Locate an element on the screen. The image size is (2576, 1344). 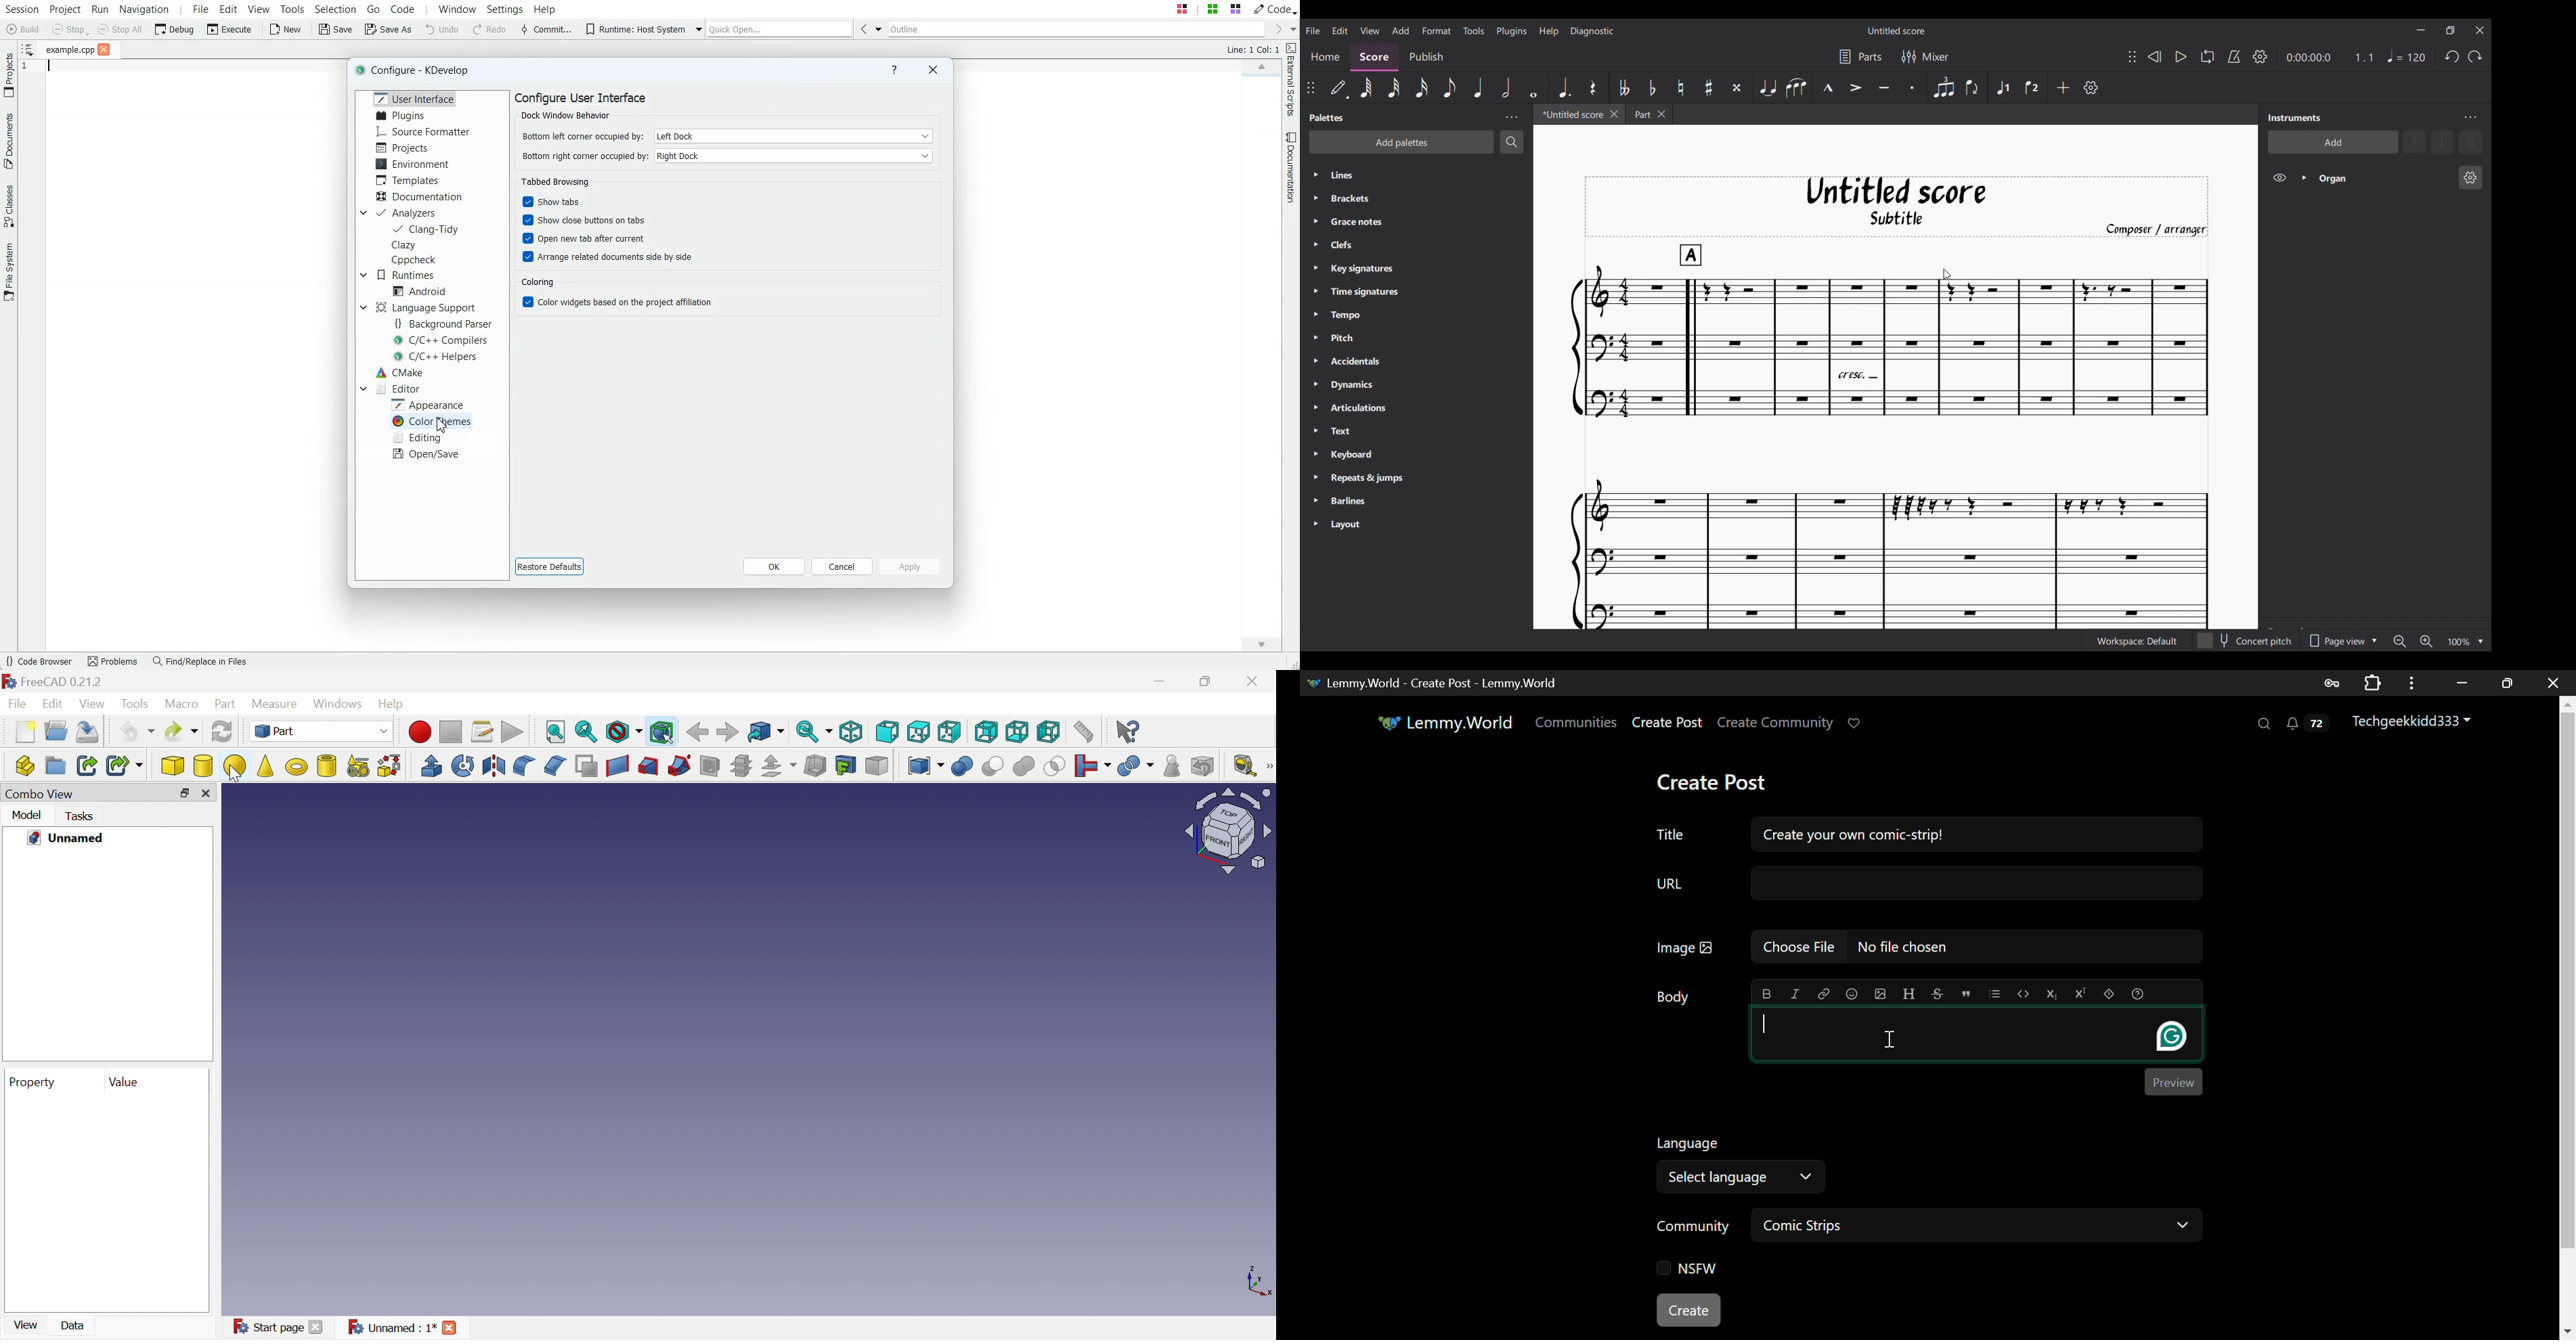
Compound tools is located at coordinates (924, 766).